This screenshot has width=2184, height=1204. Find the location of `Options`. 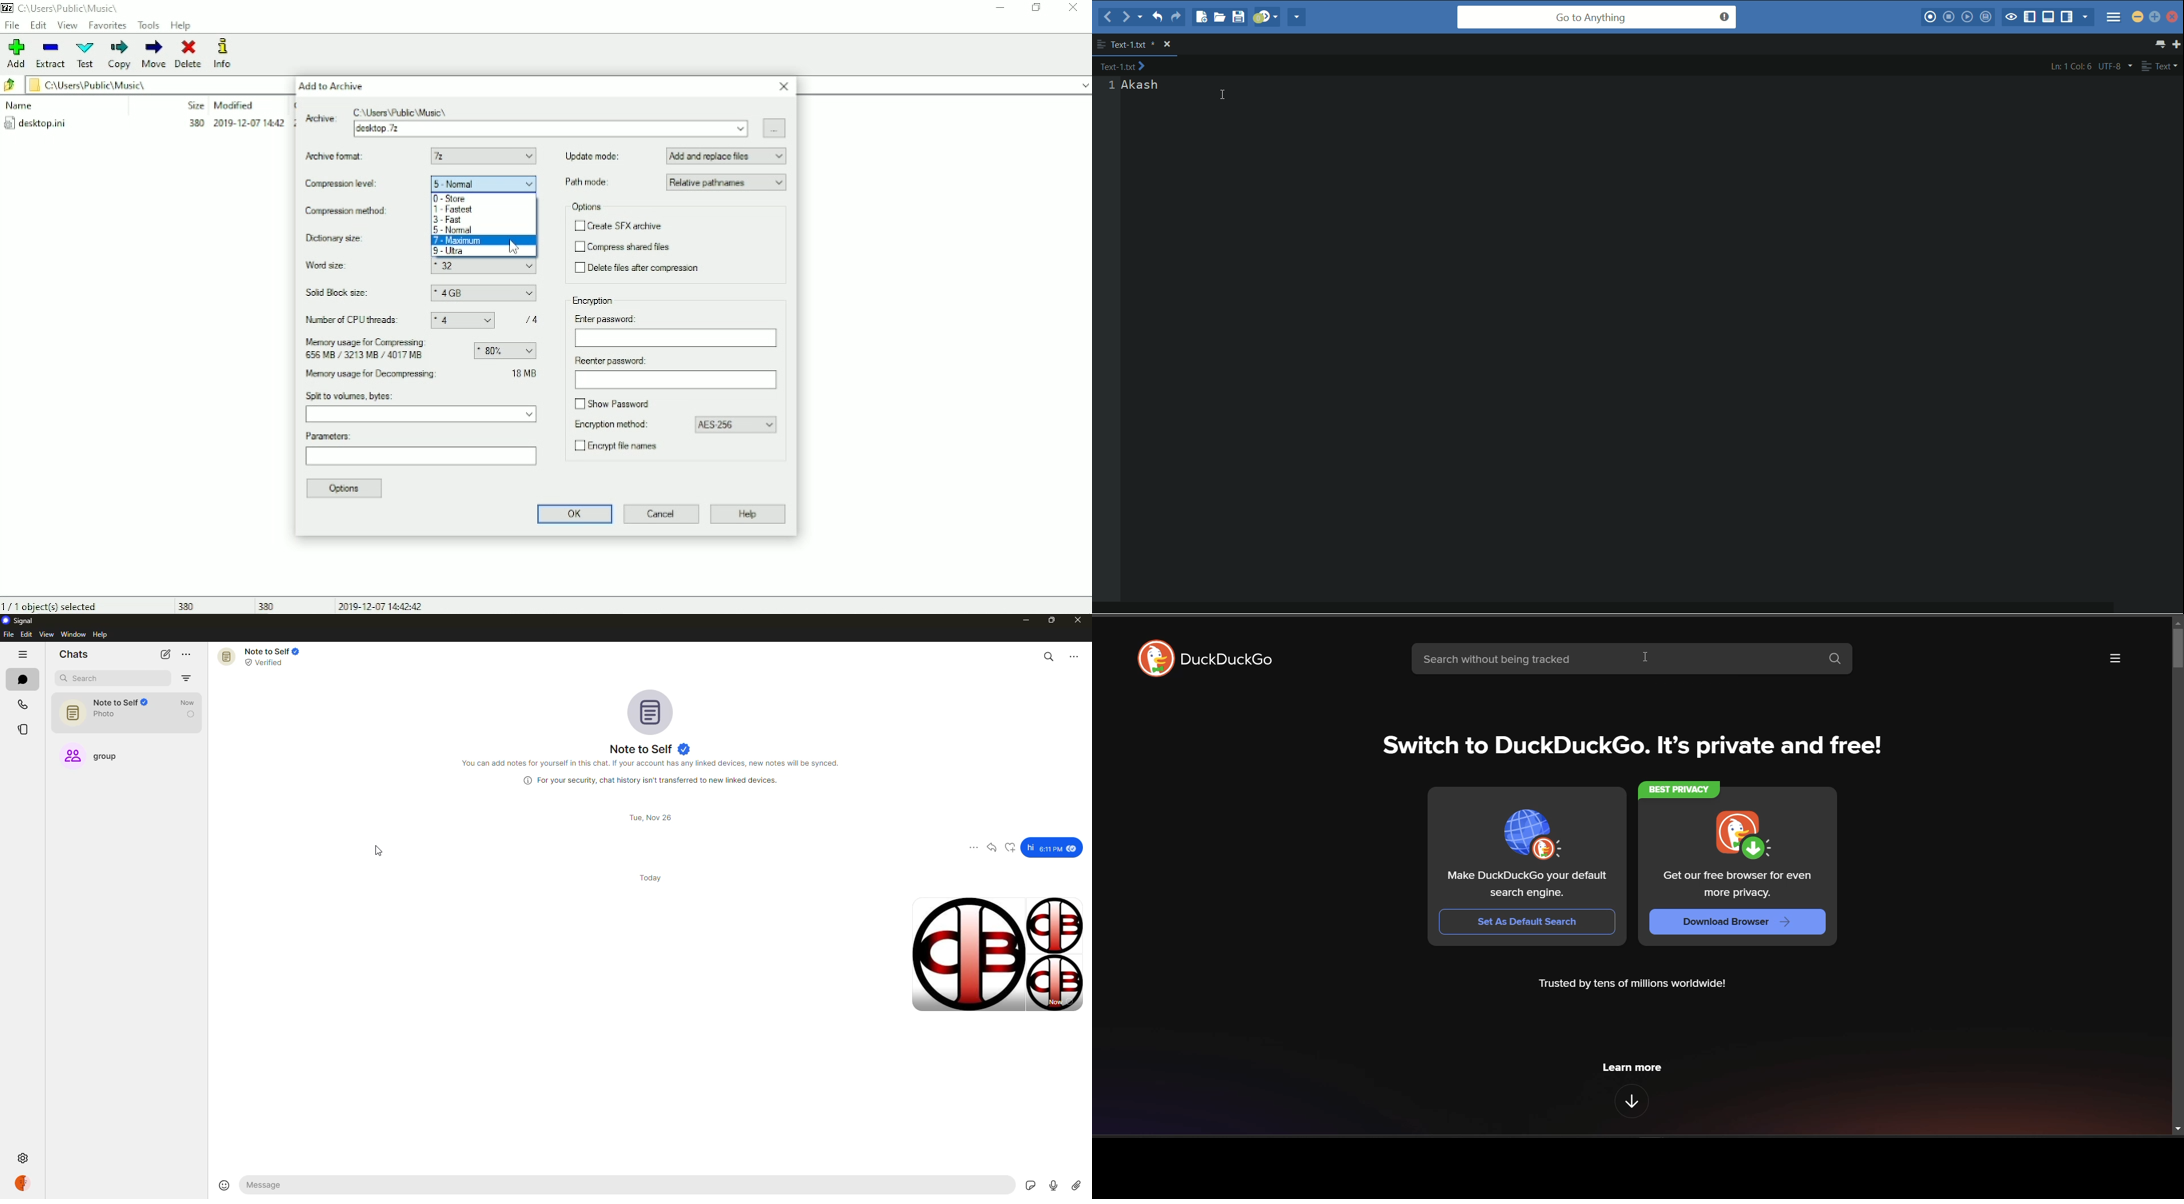

Options is located at coordinates (347, 489).